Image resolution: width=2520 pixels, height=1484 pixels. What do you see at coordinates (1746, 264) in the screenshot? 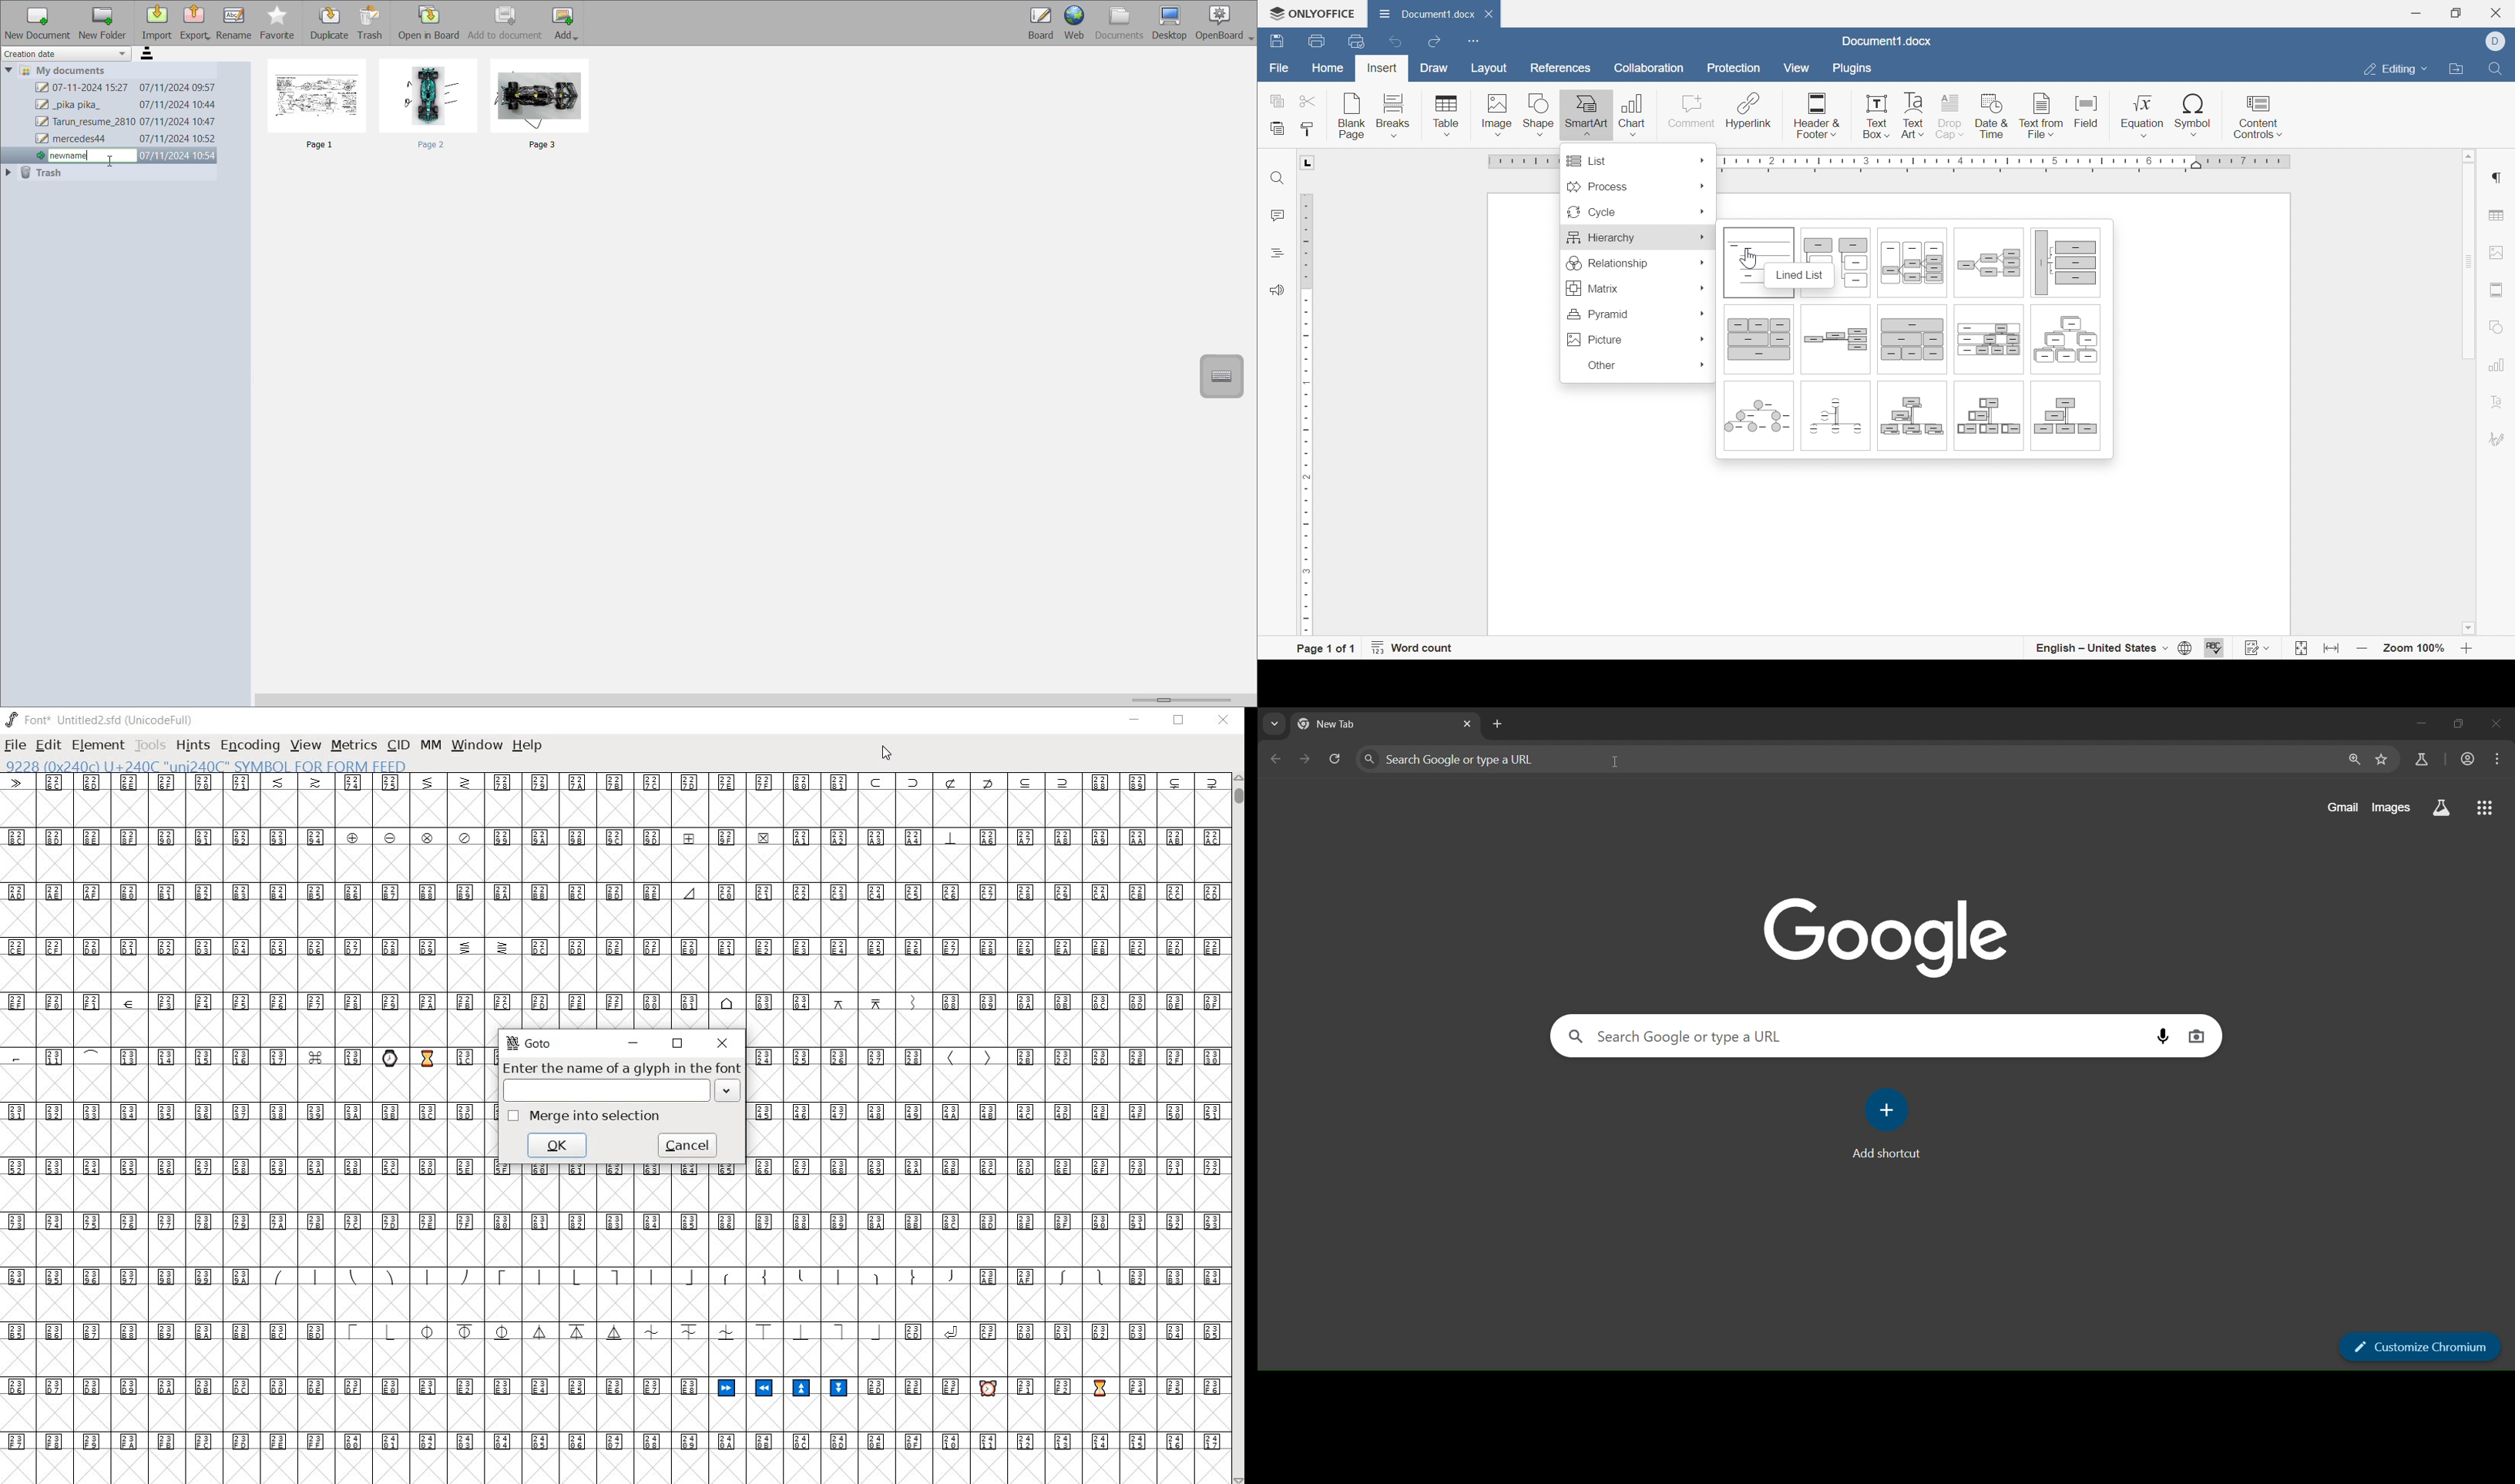
I see `Lined list` at bounding box center [1746, 264].